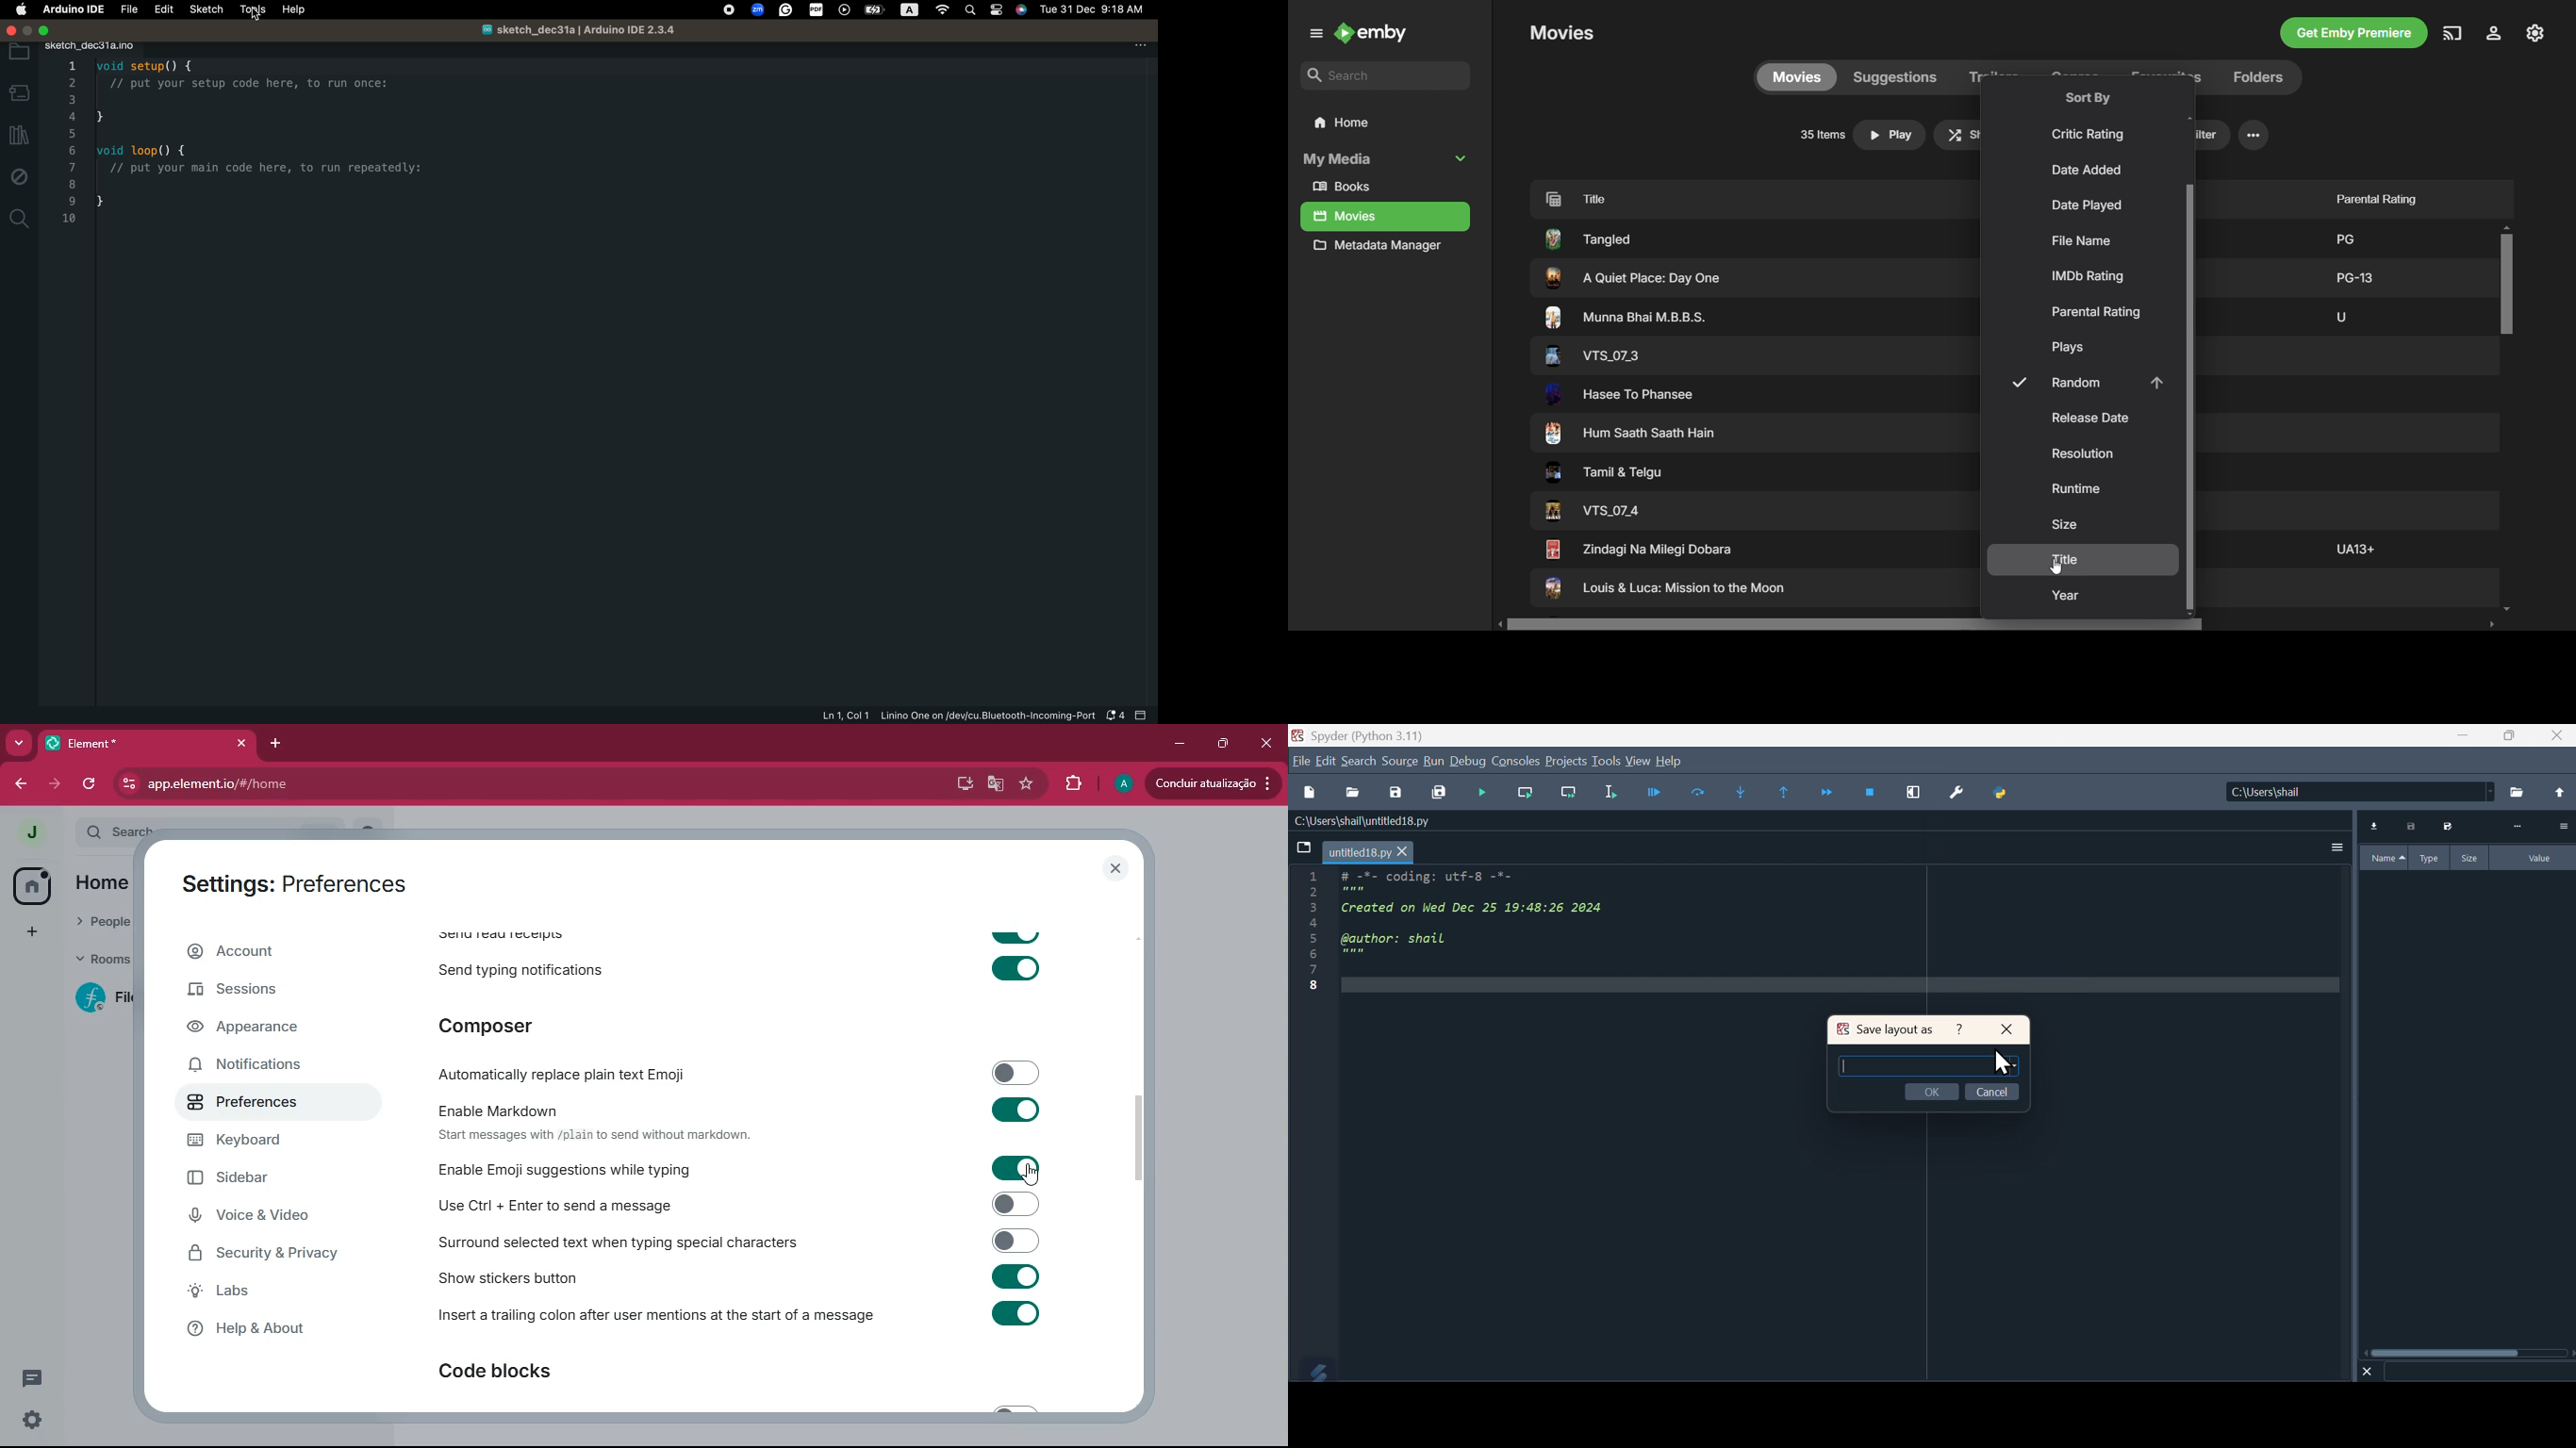  Describe the element at coordinates (261, 1217) in the screenshot. I see `voice` at that location.